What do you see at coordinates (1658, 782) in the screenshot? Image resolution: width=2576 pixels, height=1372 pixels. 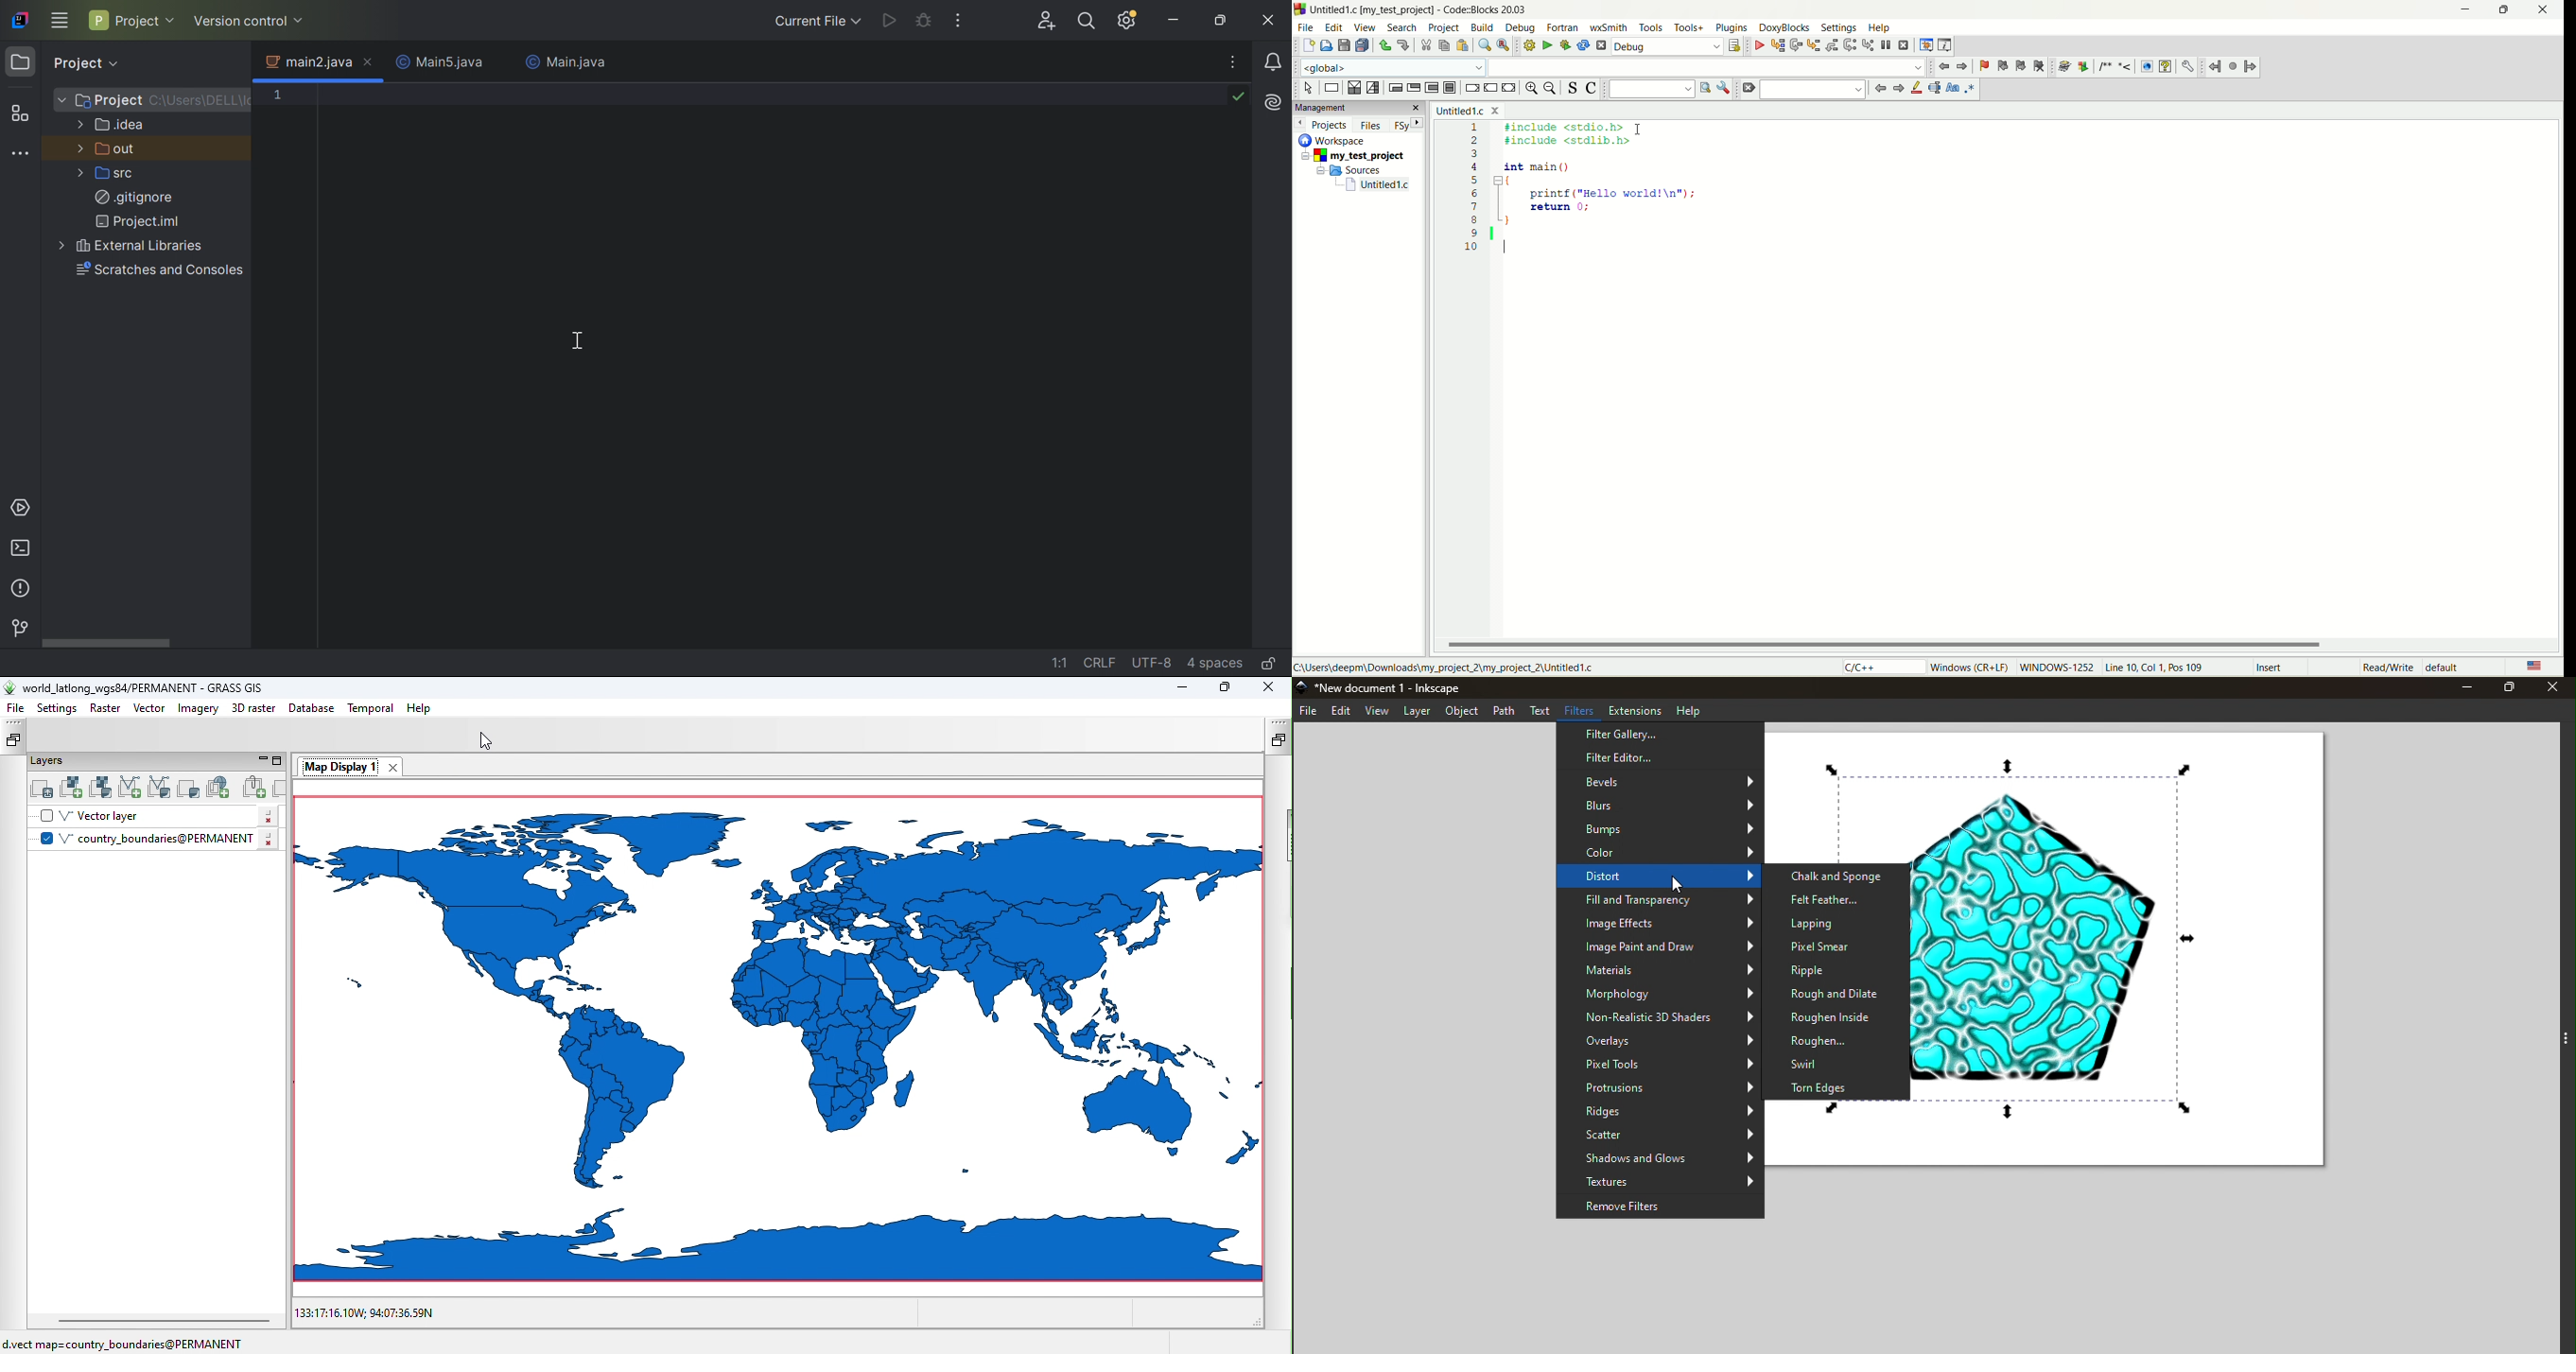 I see `Bevels` at bounding box center [1658, 782].